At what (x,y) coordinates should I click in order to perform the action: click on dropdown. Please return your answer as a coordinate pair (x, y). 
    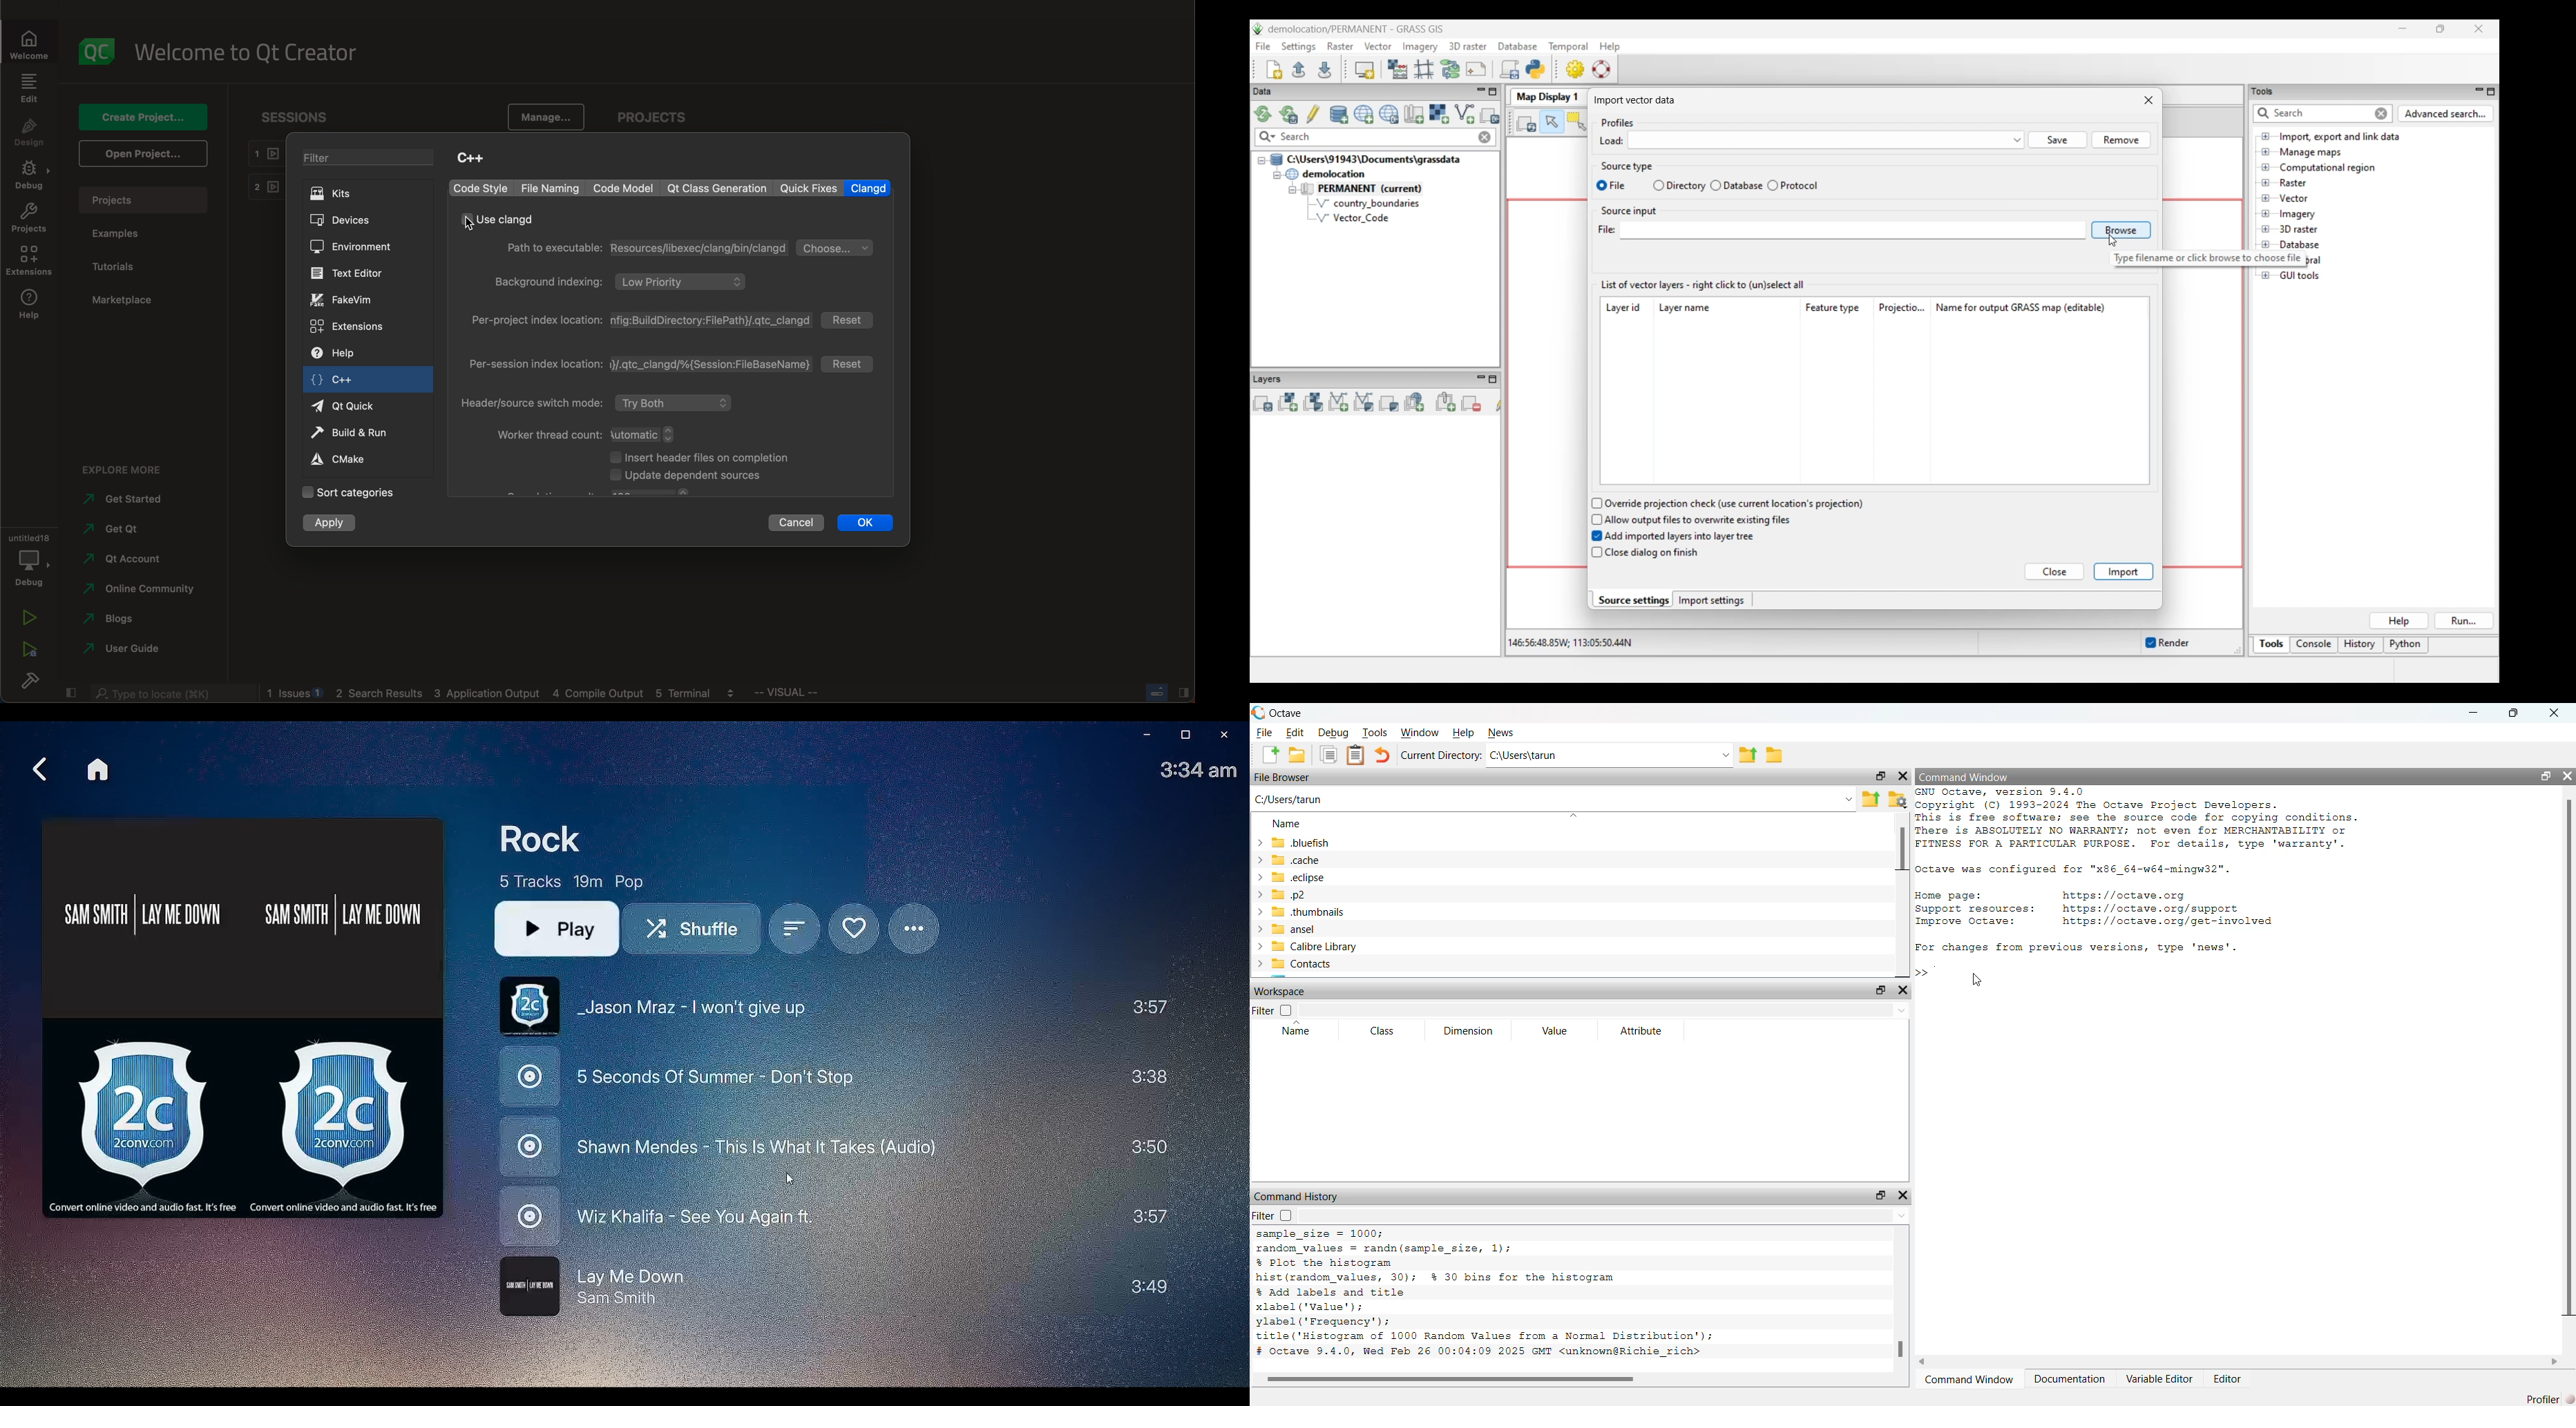
    Looking at the image, I should click on (1574, 815).